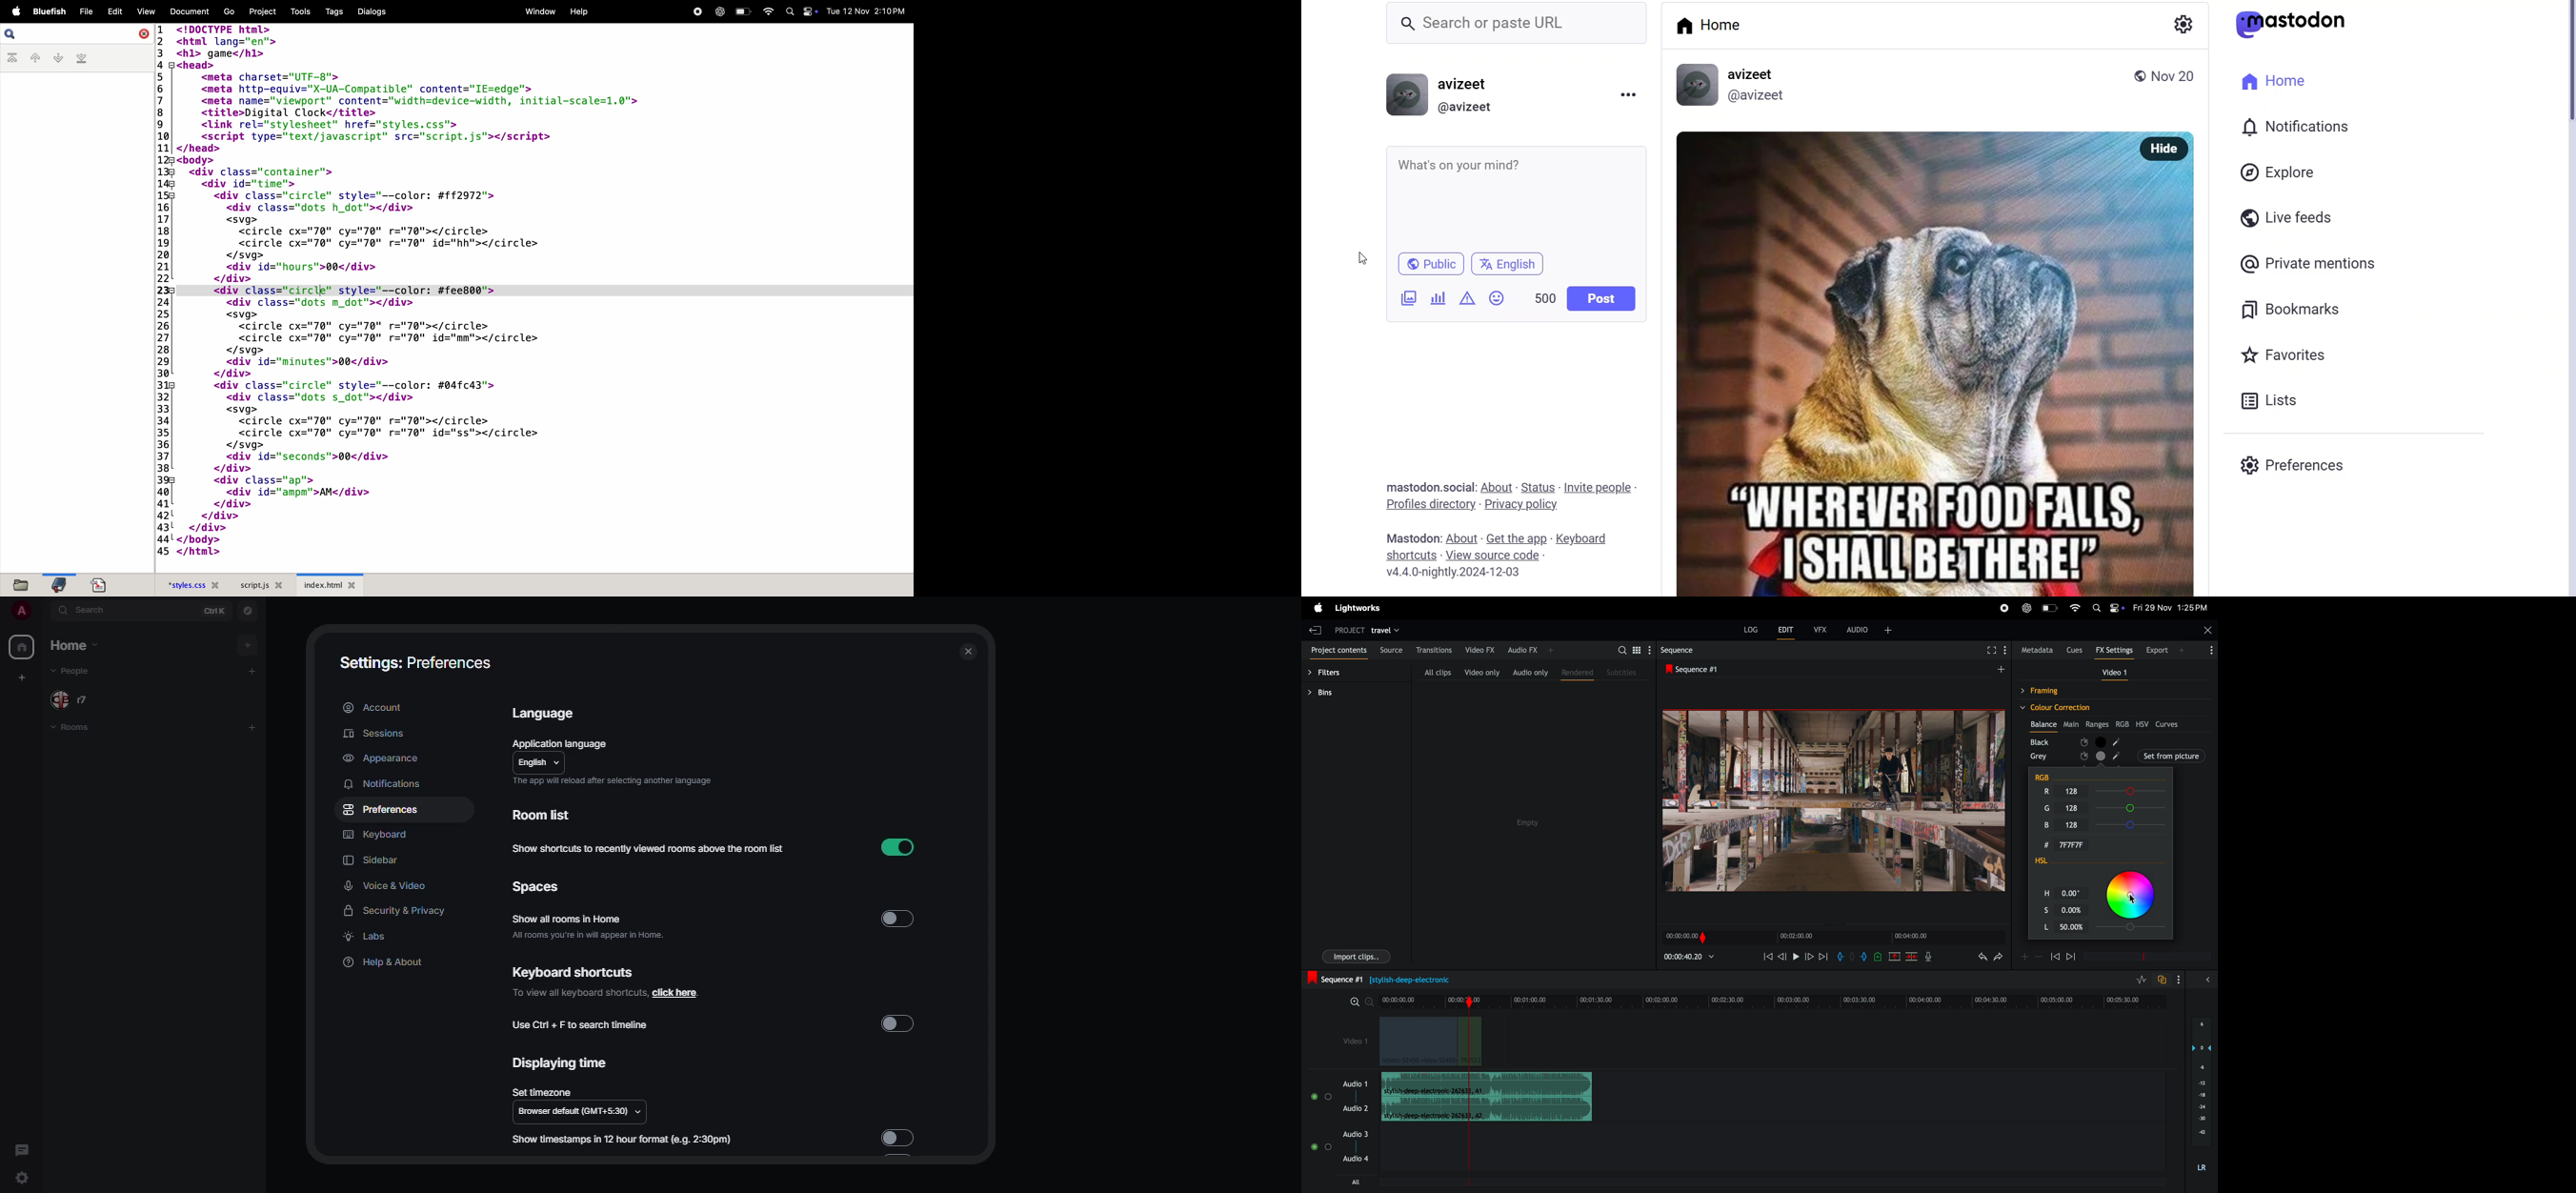  Describe the element at coordinates (381, 758) in the screenshot. I see `appearance` at that location.